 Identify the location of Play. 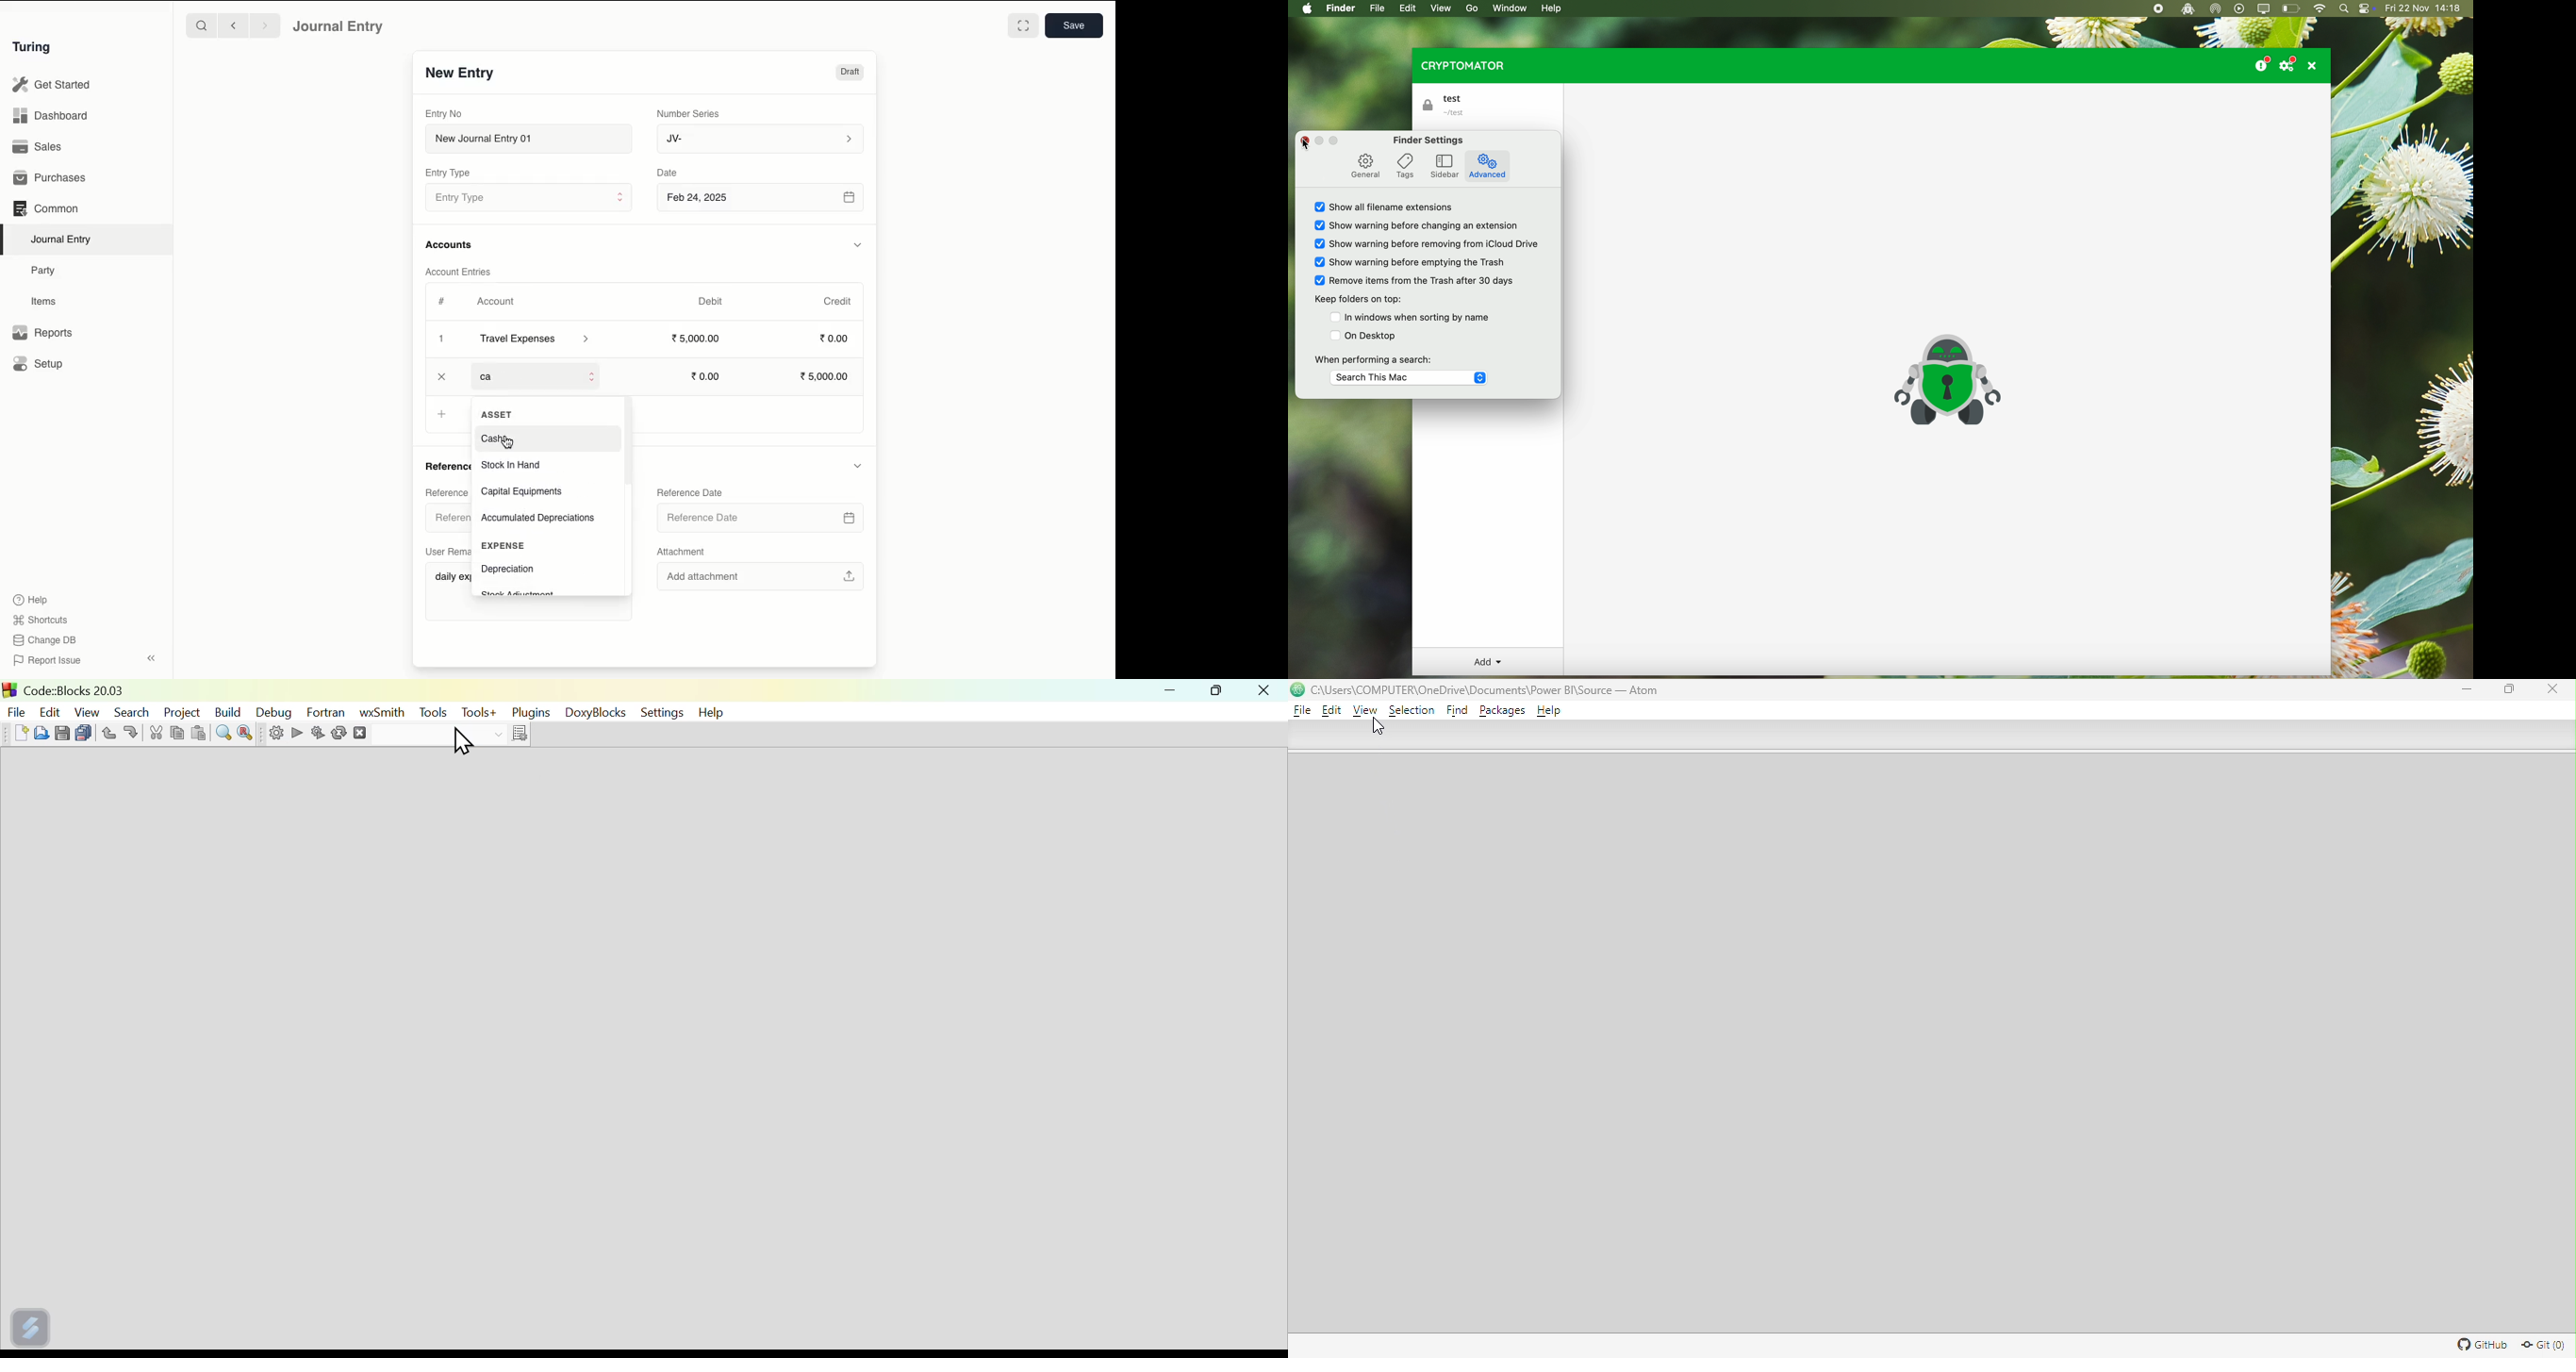
(296, 731).